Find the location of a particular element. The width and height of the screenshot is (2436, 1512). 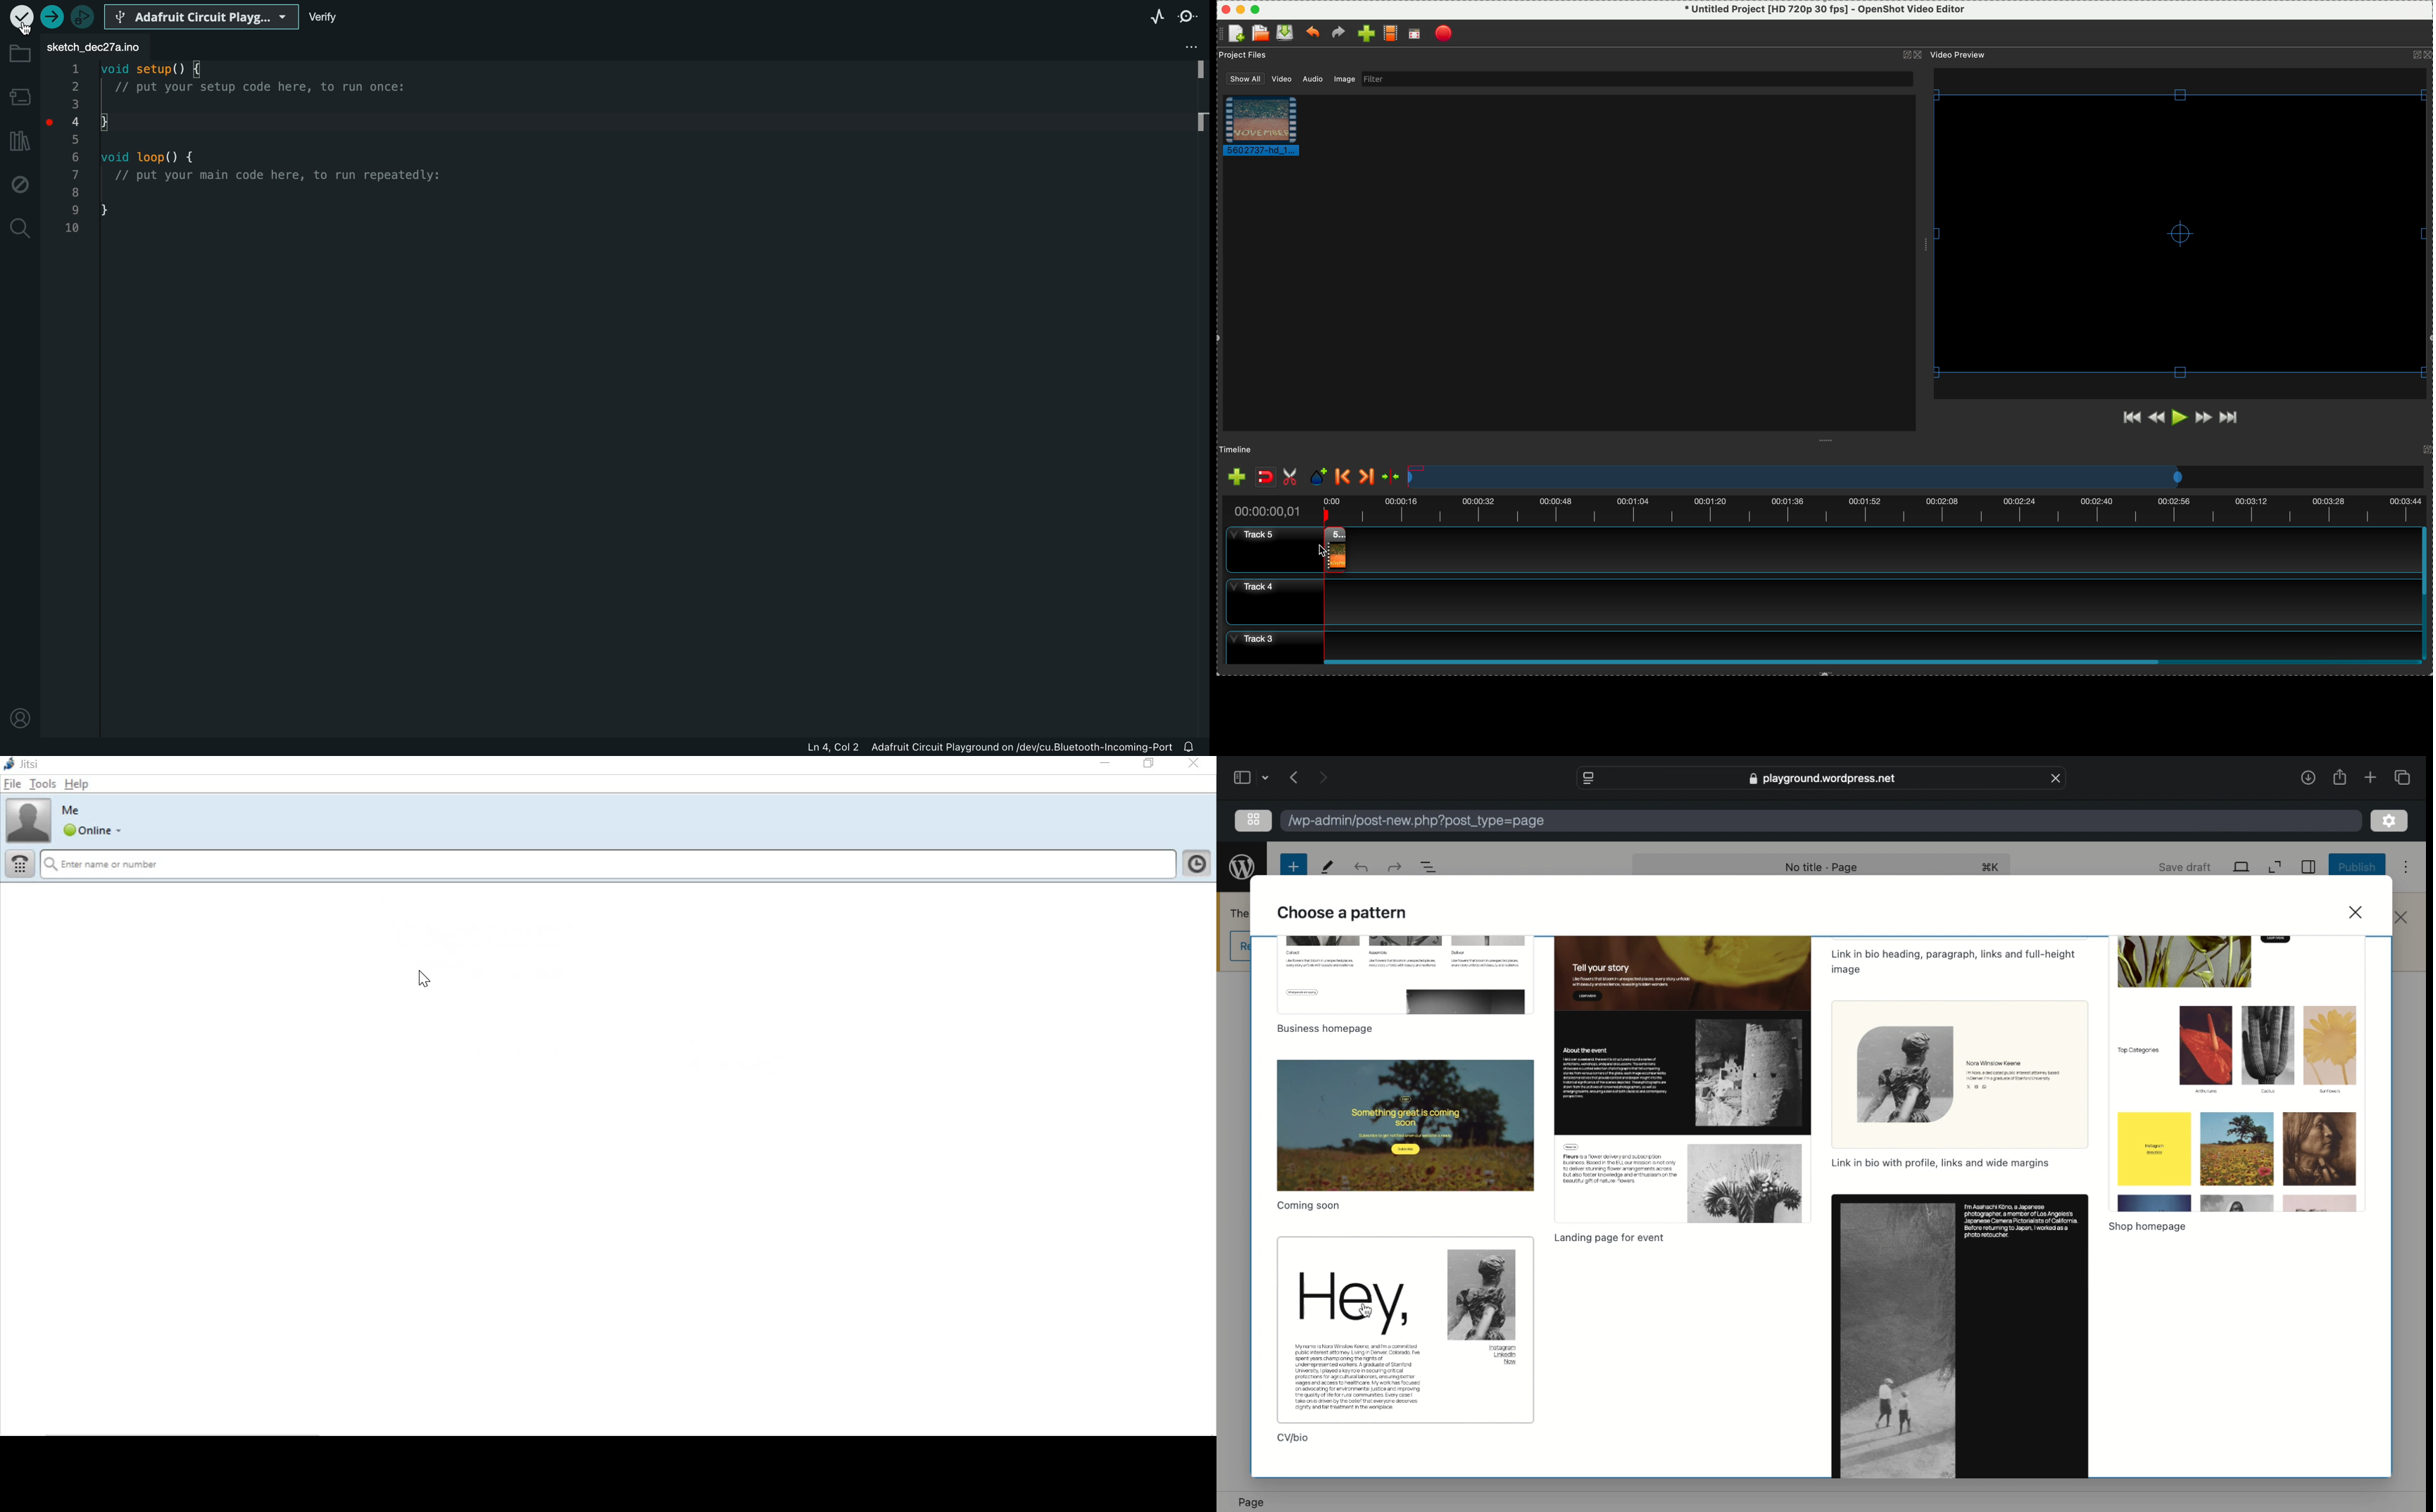

rewind is located at coordinates (2156, 419).